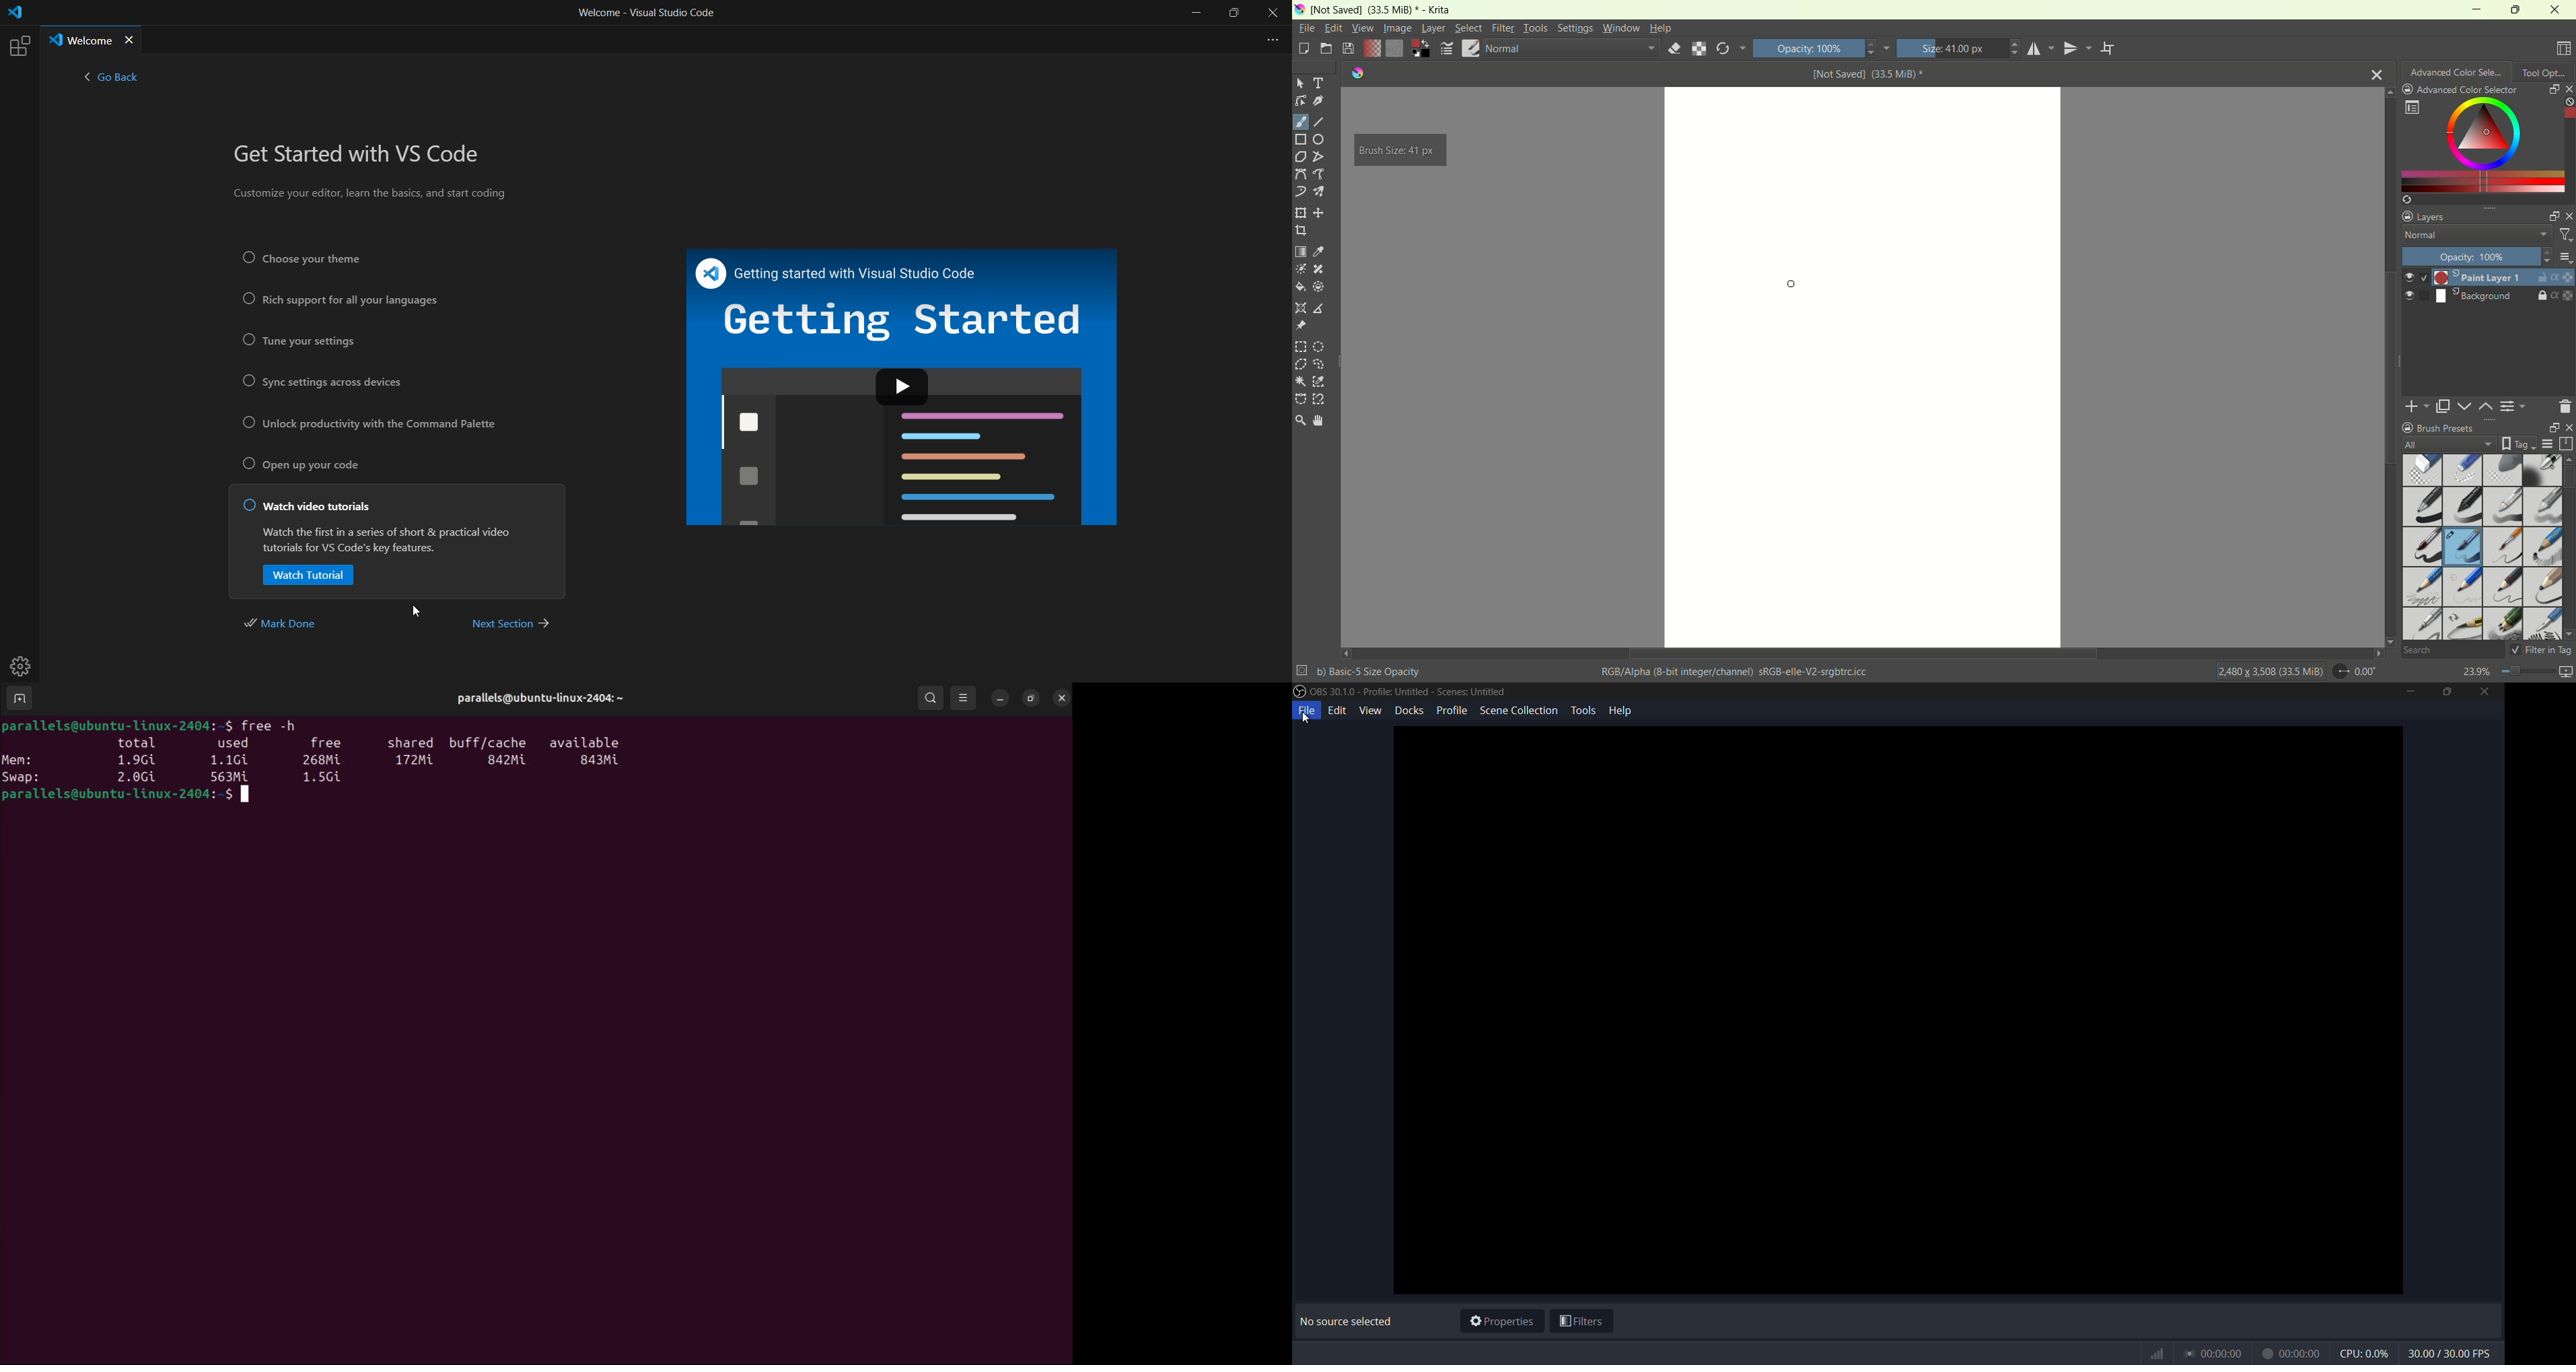  Describe the element at coordinates (1319, 191) in the screenshot. I see `multibrush` at that location.